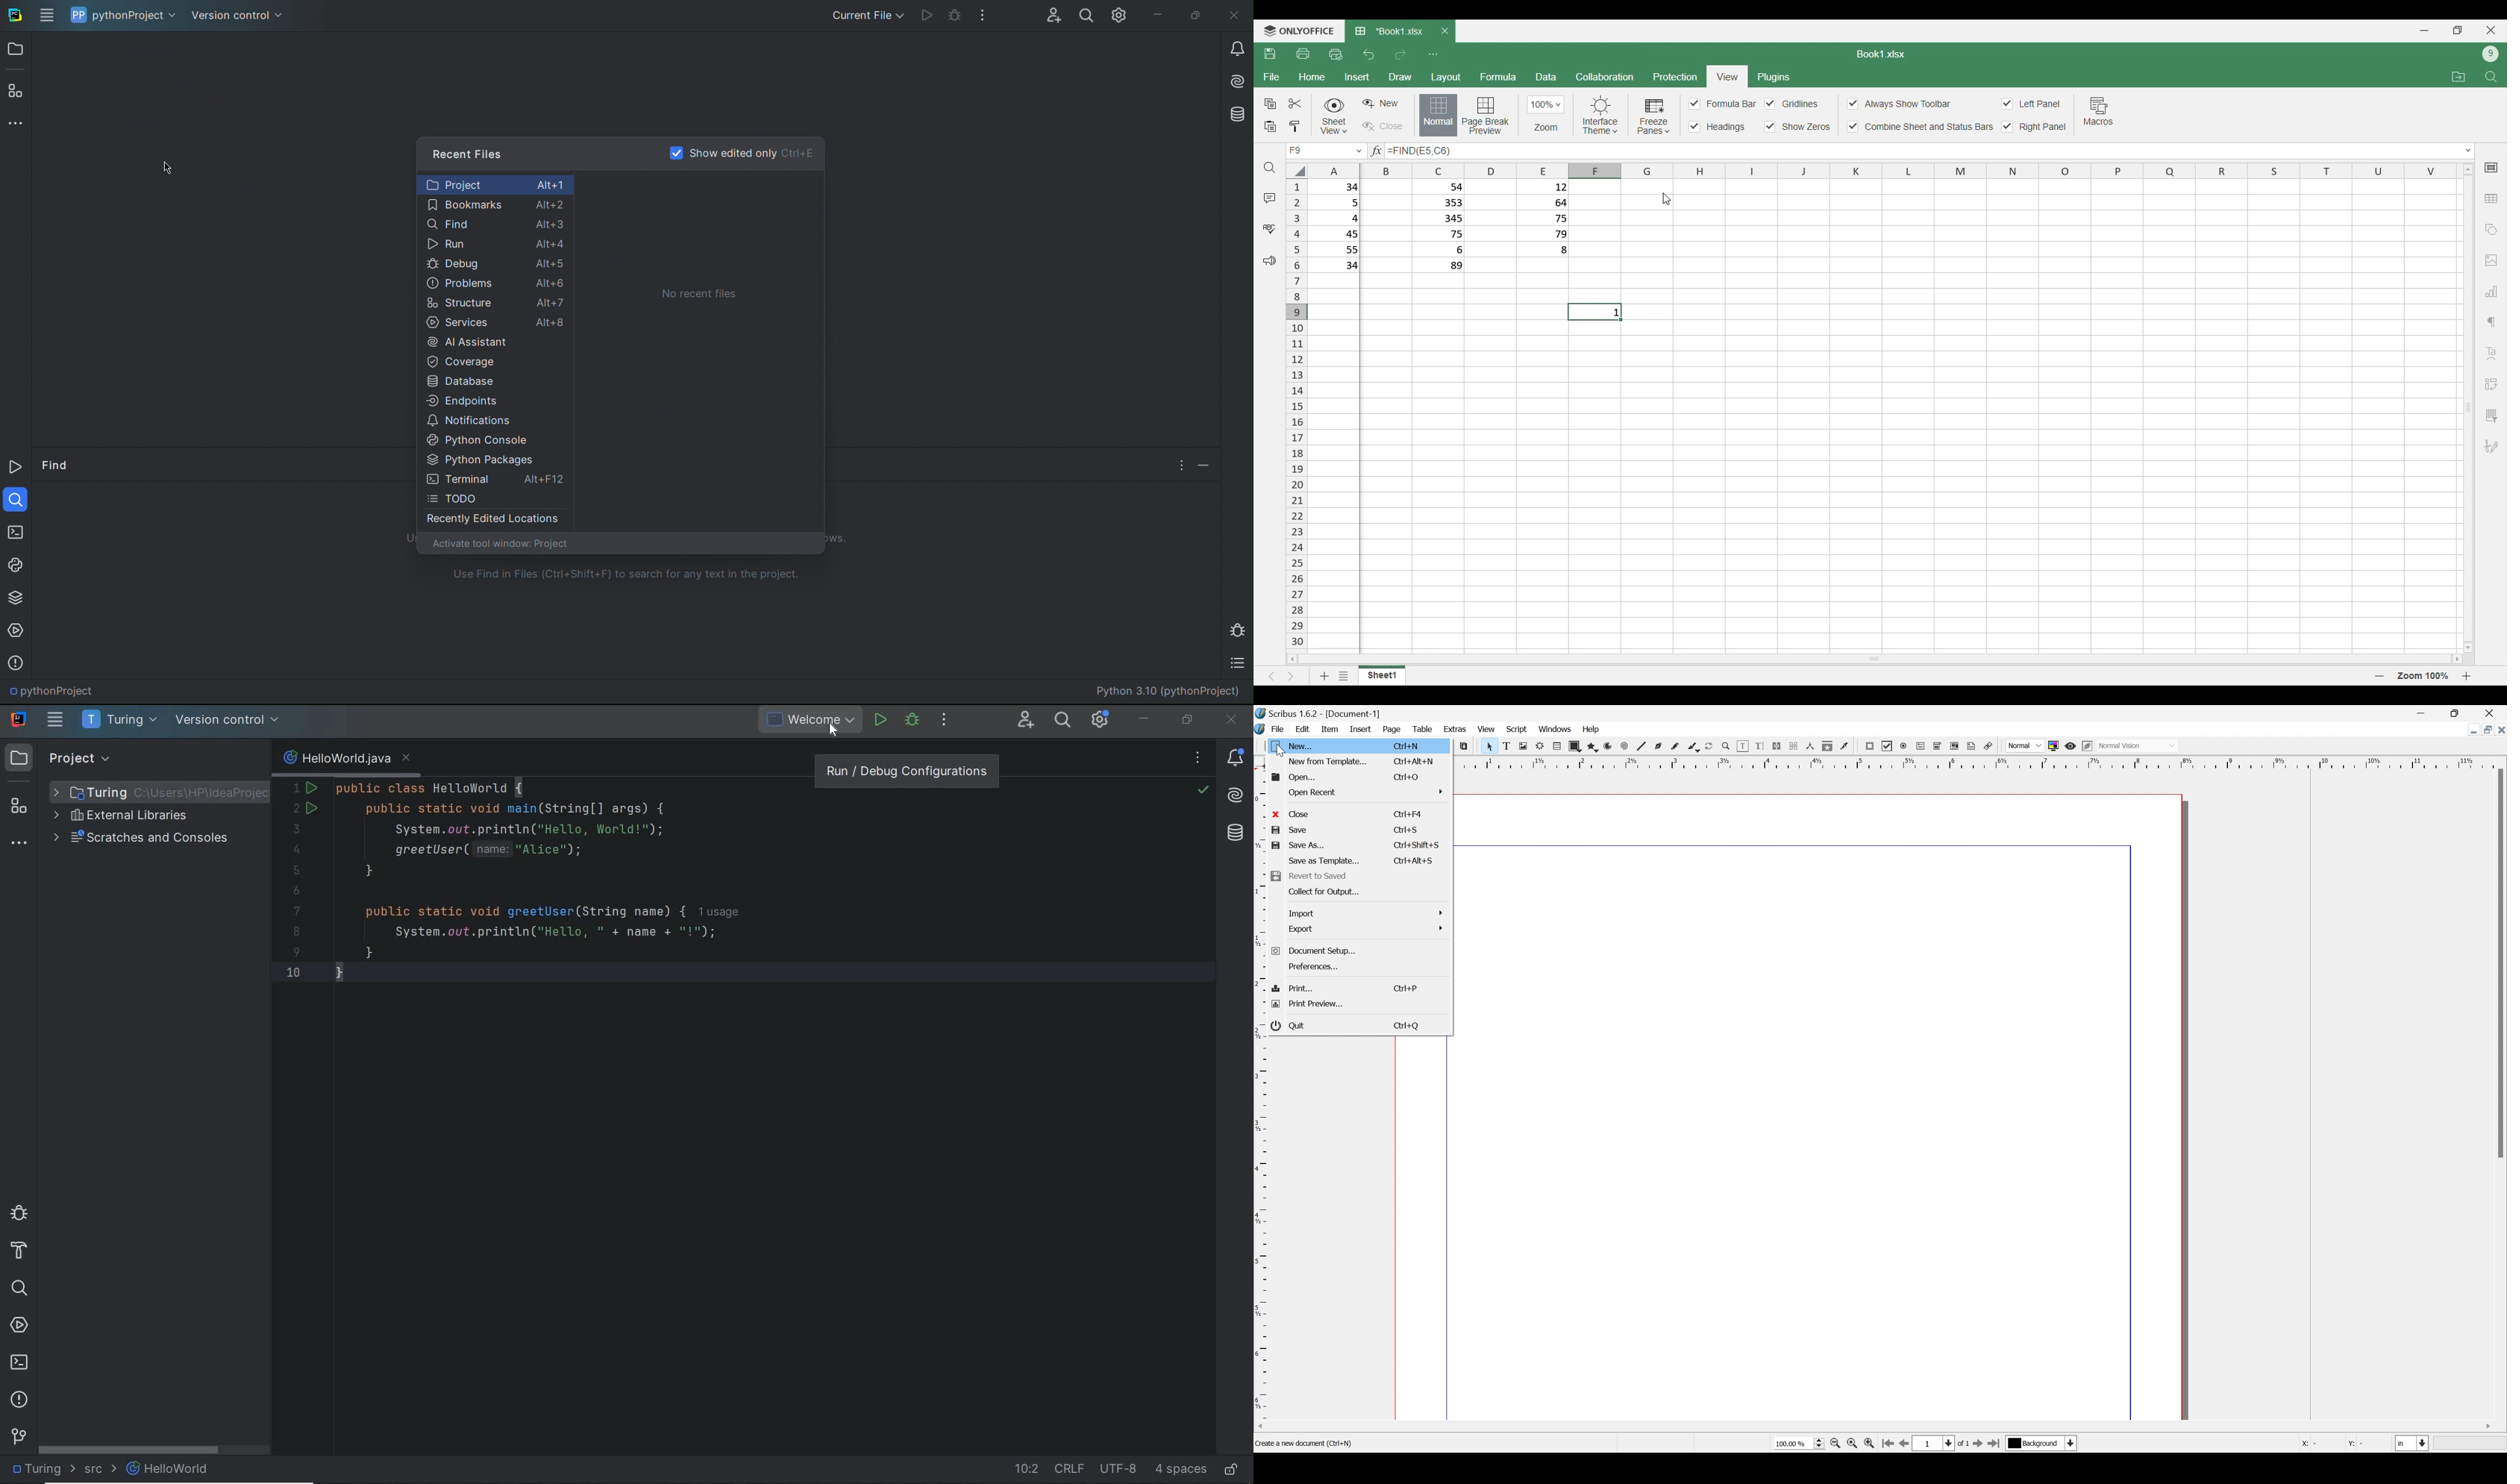 This screenshot has height=1484, width=2520. What do you see at coordinates (496, 381) in the screenshot?
I see `Database` at bounding box center [496, 381].